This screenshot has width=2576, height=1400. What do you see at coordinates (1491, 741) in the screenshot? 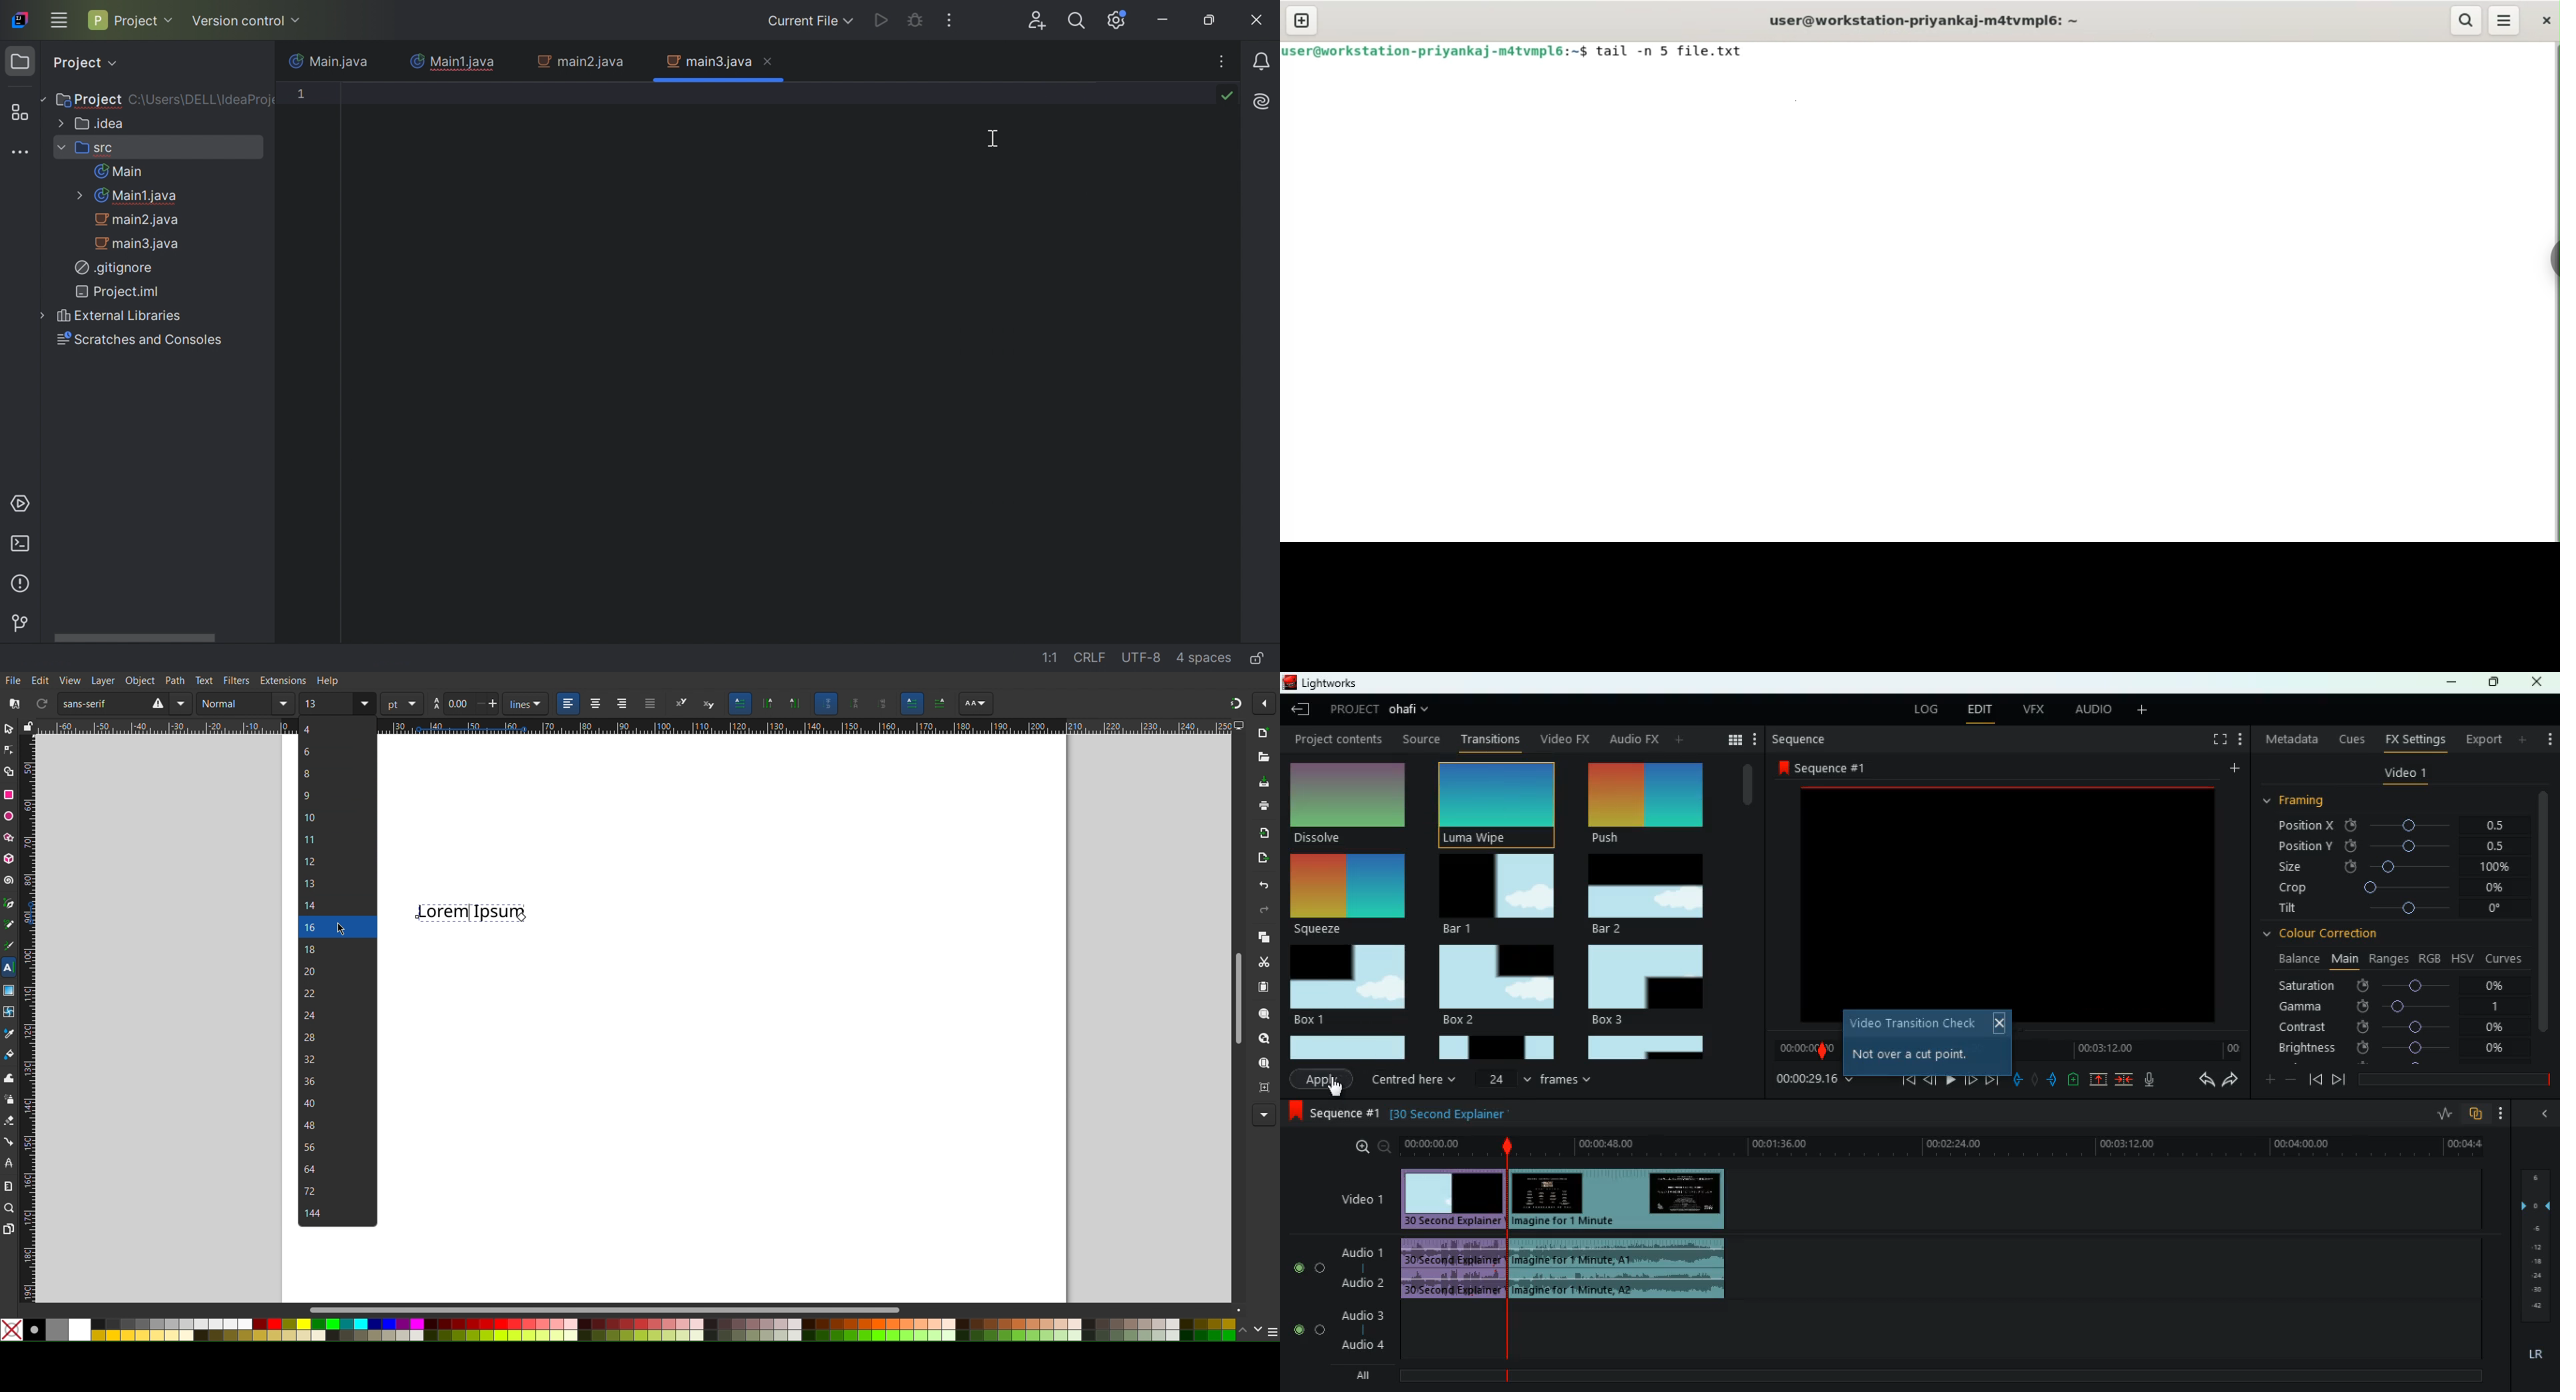
I see `transition` at bounding box center [1491, 741].